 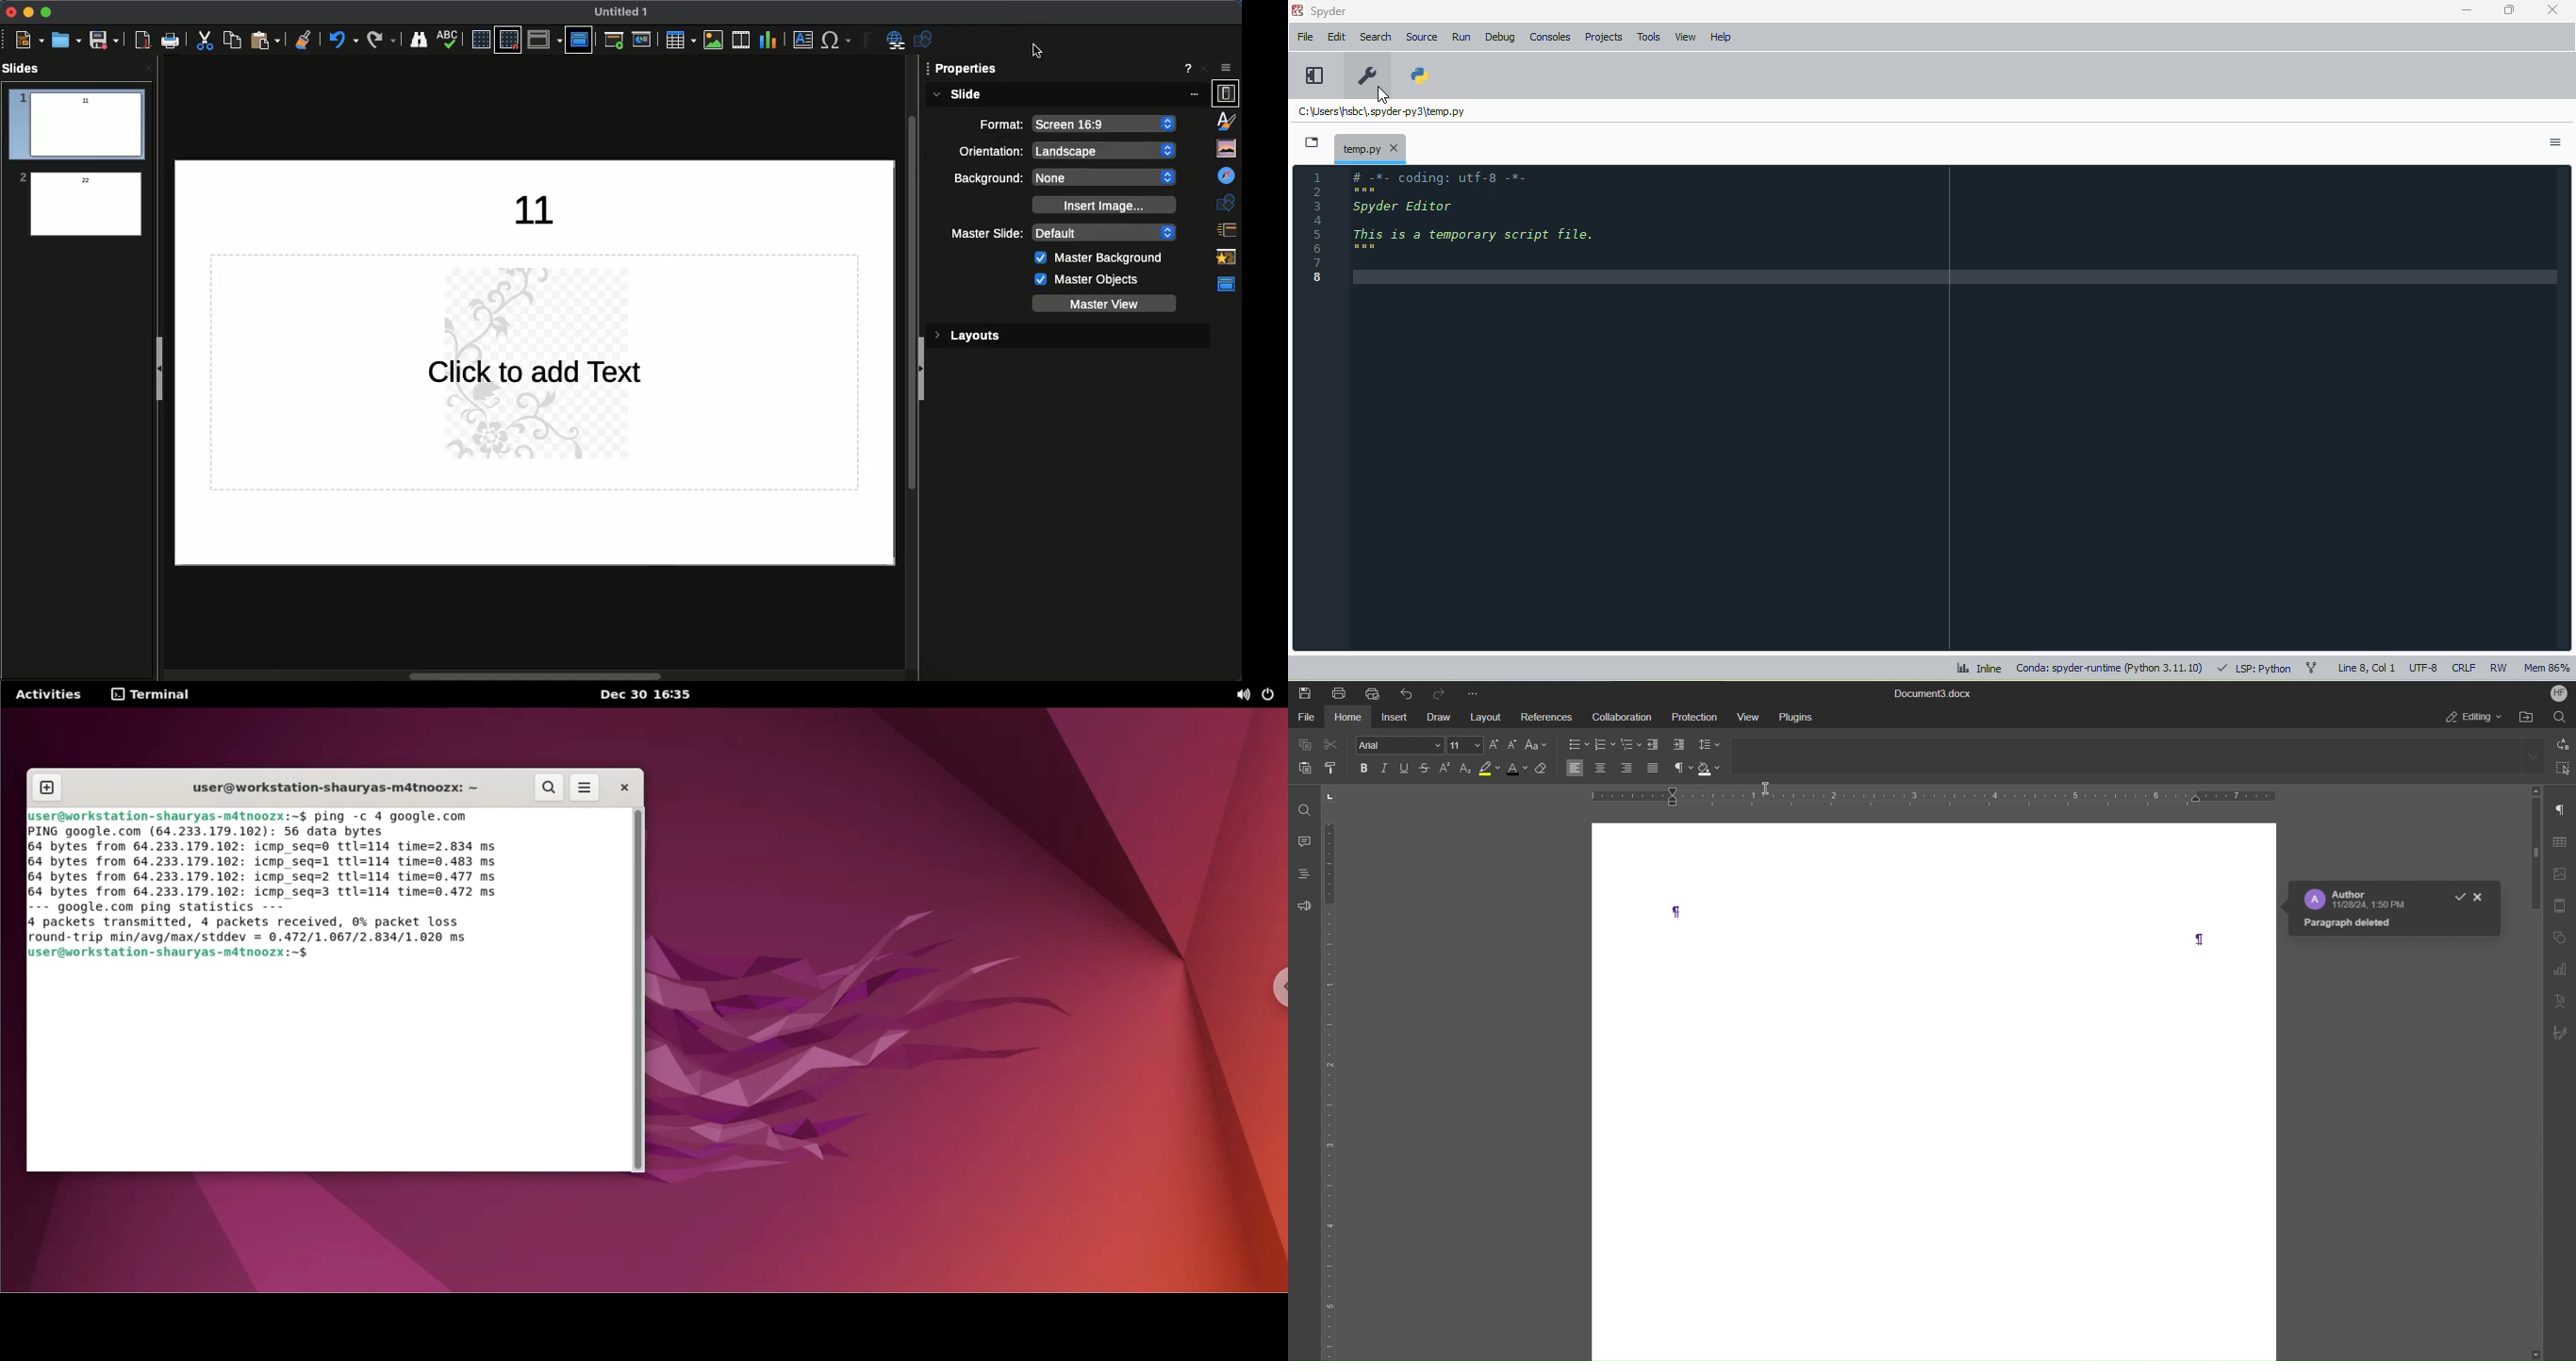 What do you see at coordinates (927, 370) in the screenshot?
I see `Collapse` at bounding box center [927, 370].